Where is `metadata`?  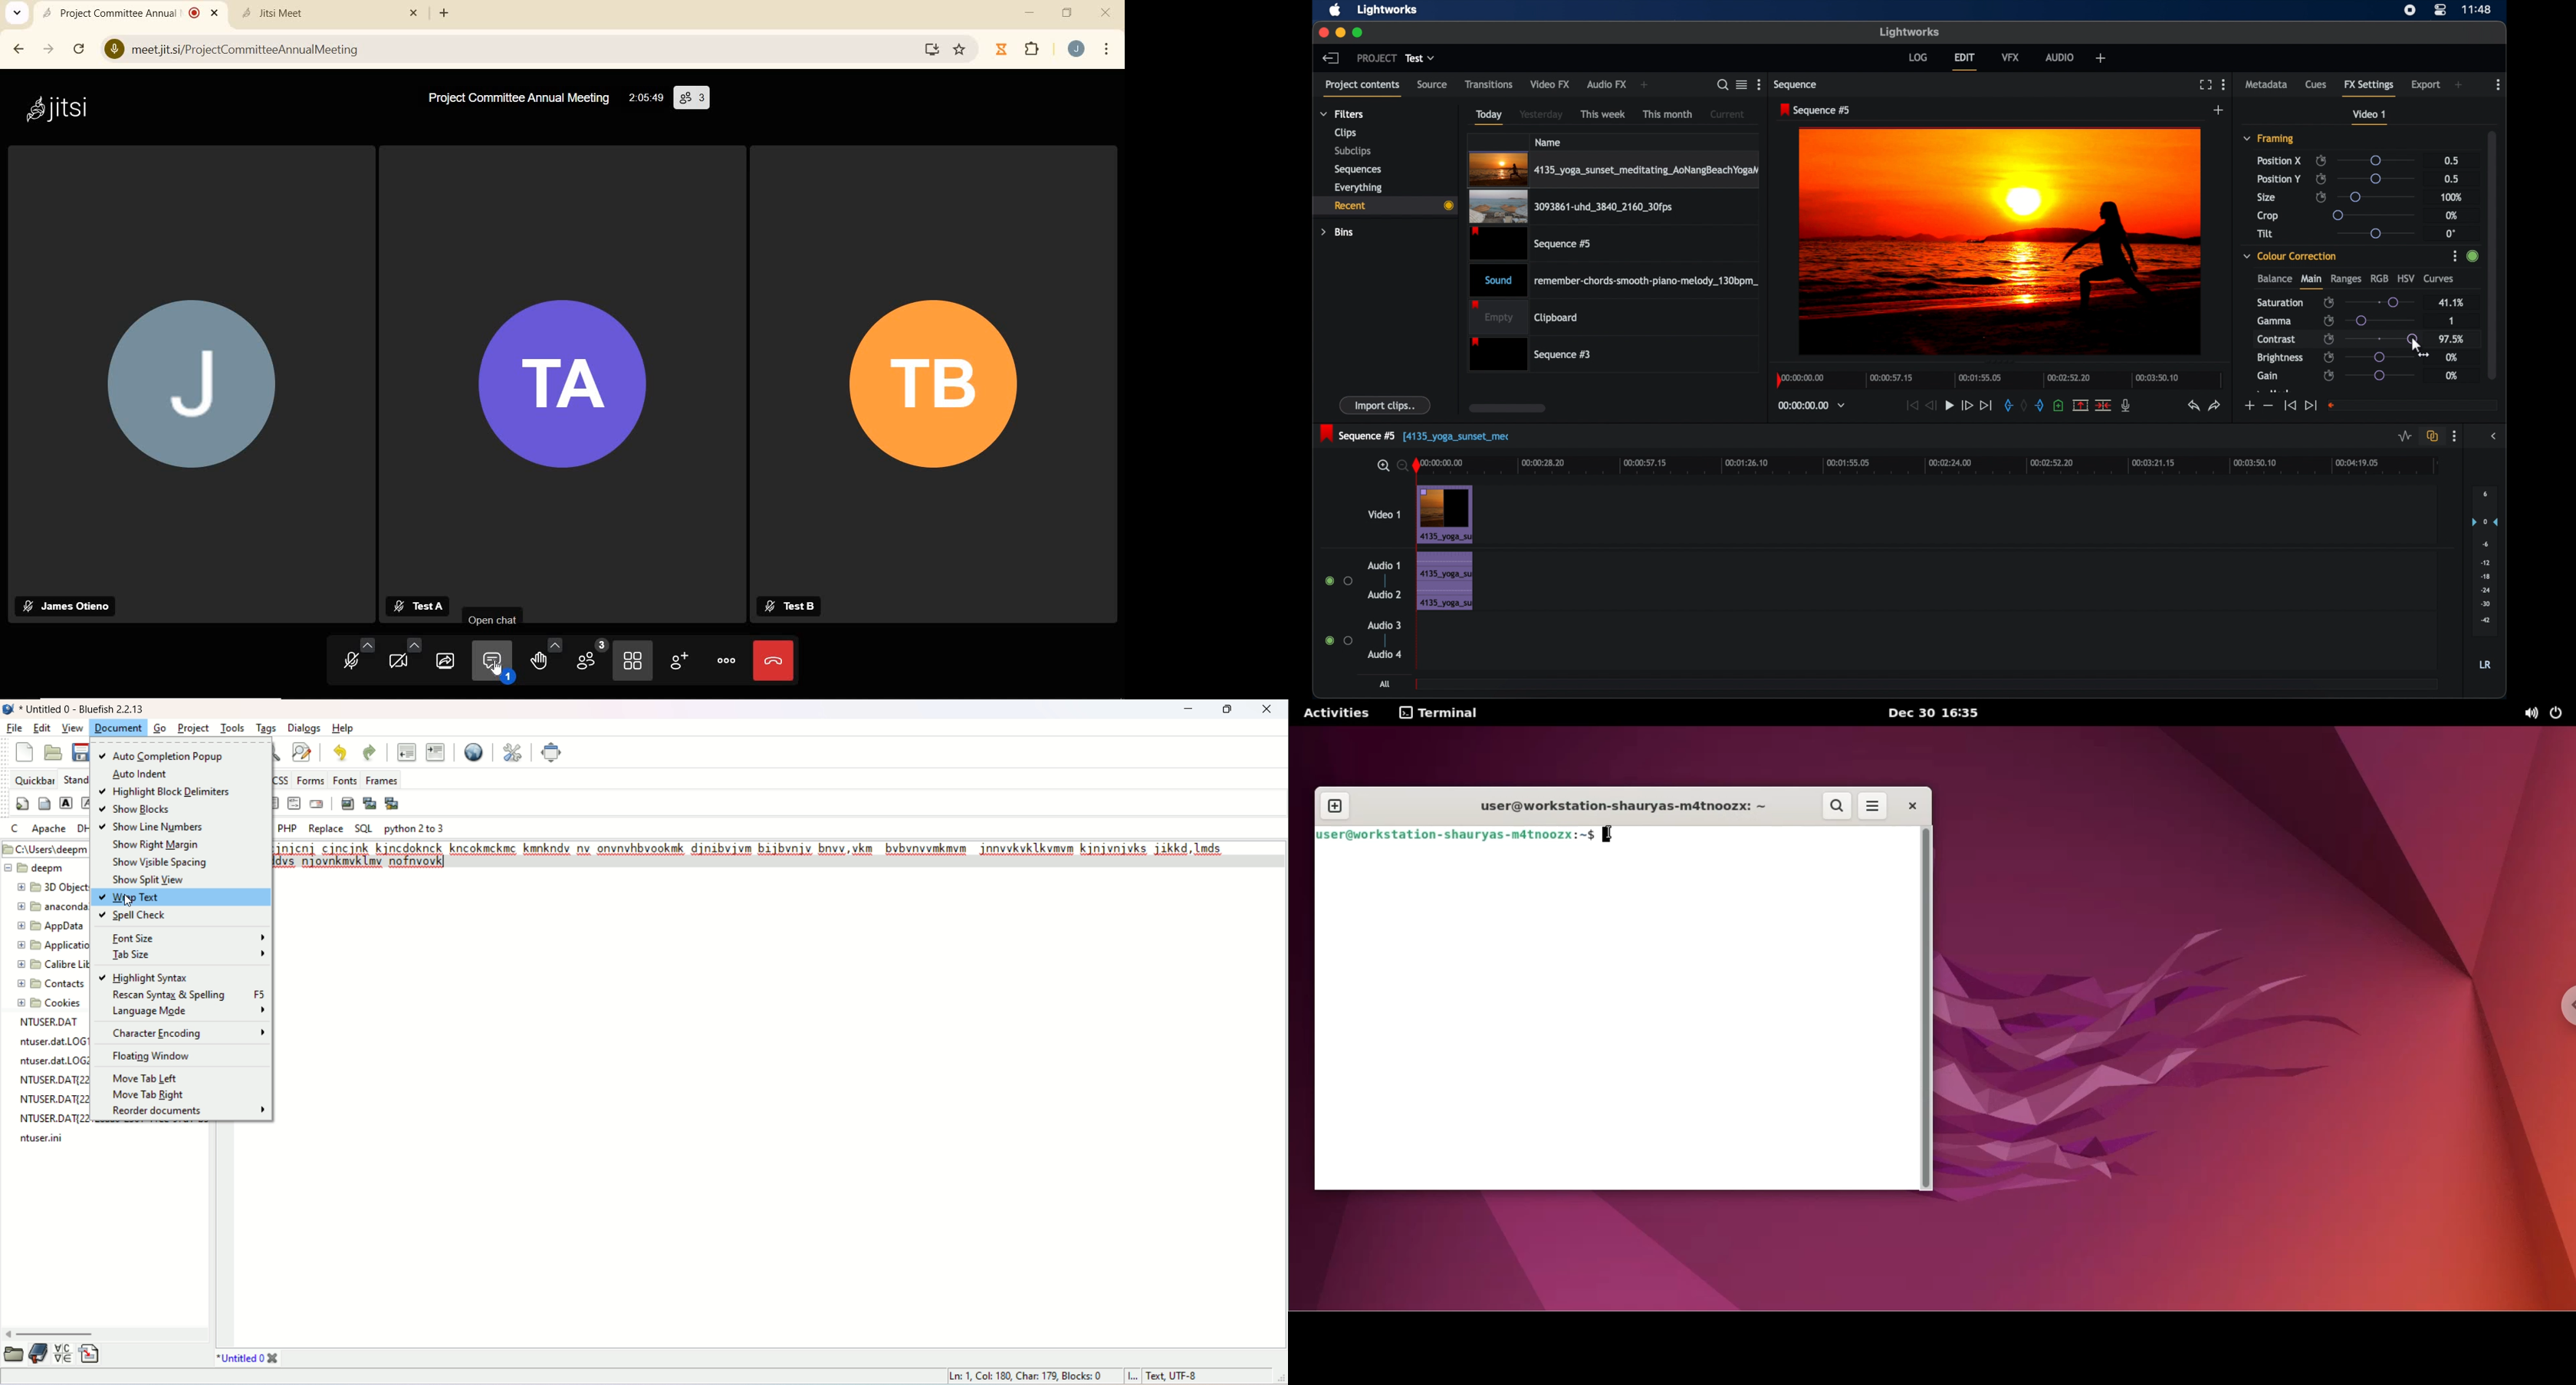 metadata is located at coordinates (2267, 85).